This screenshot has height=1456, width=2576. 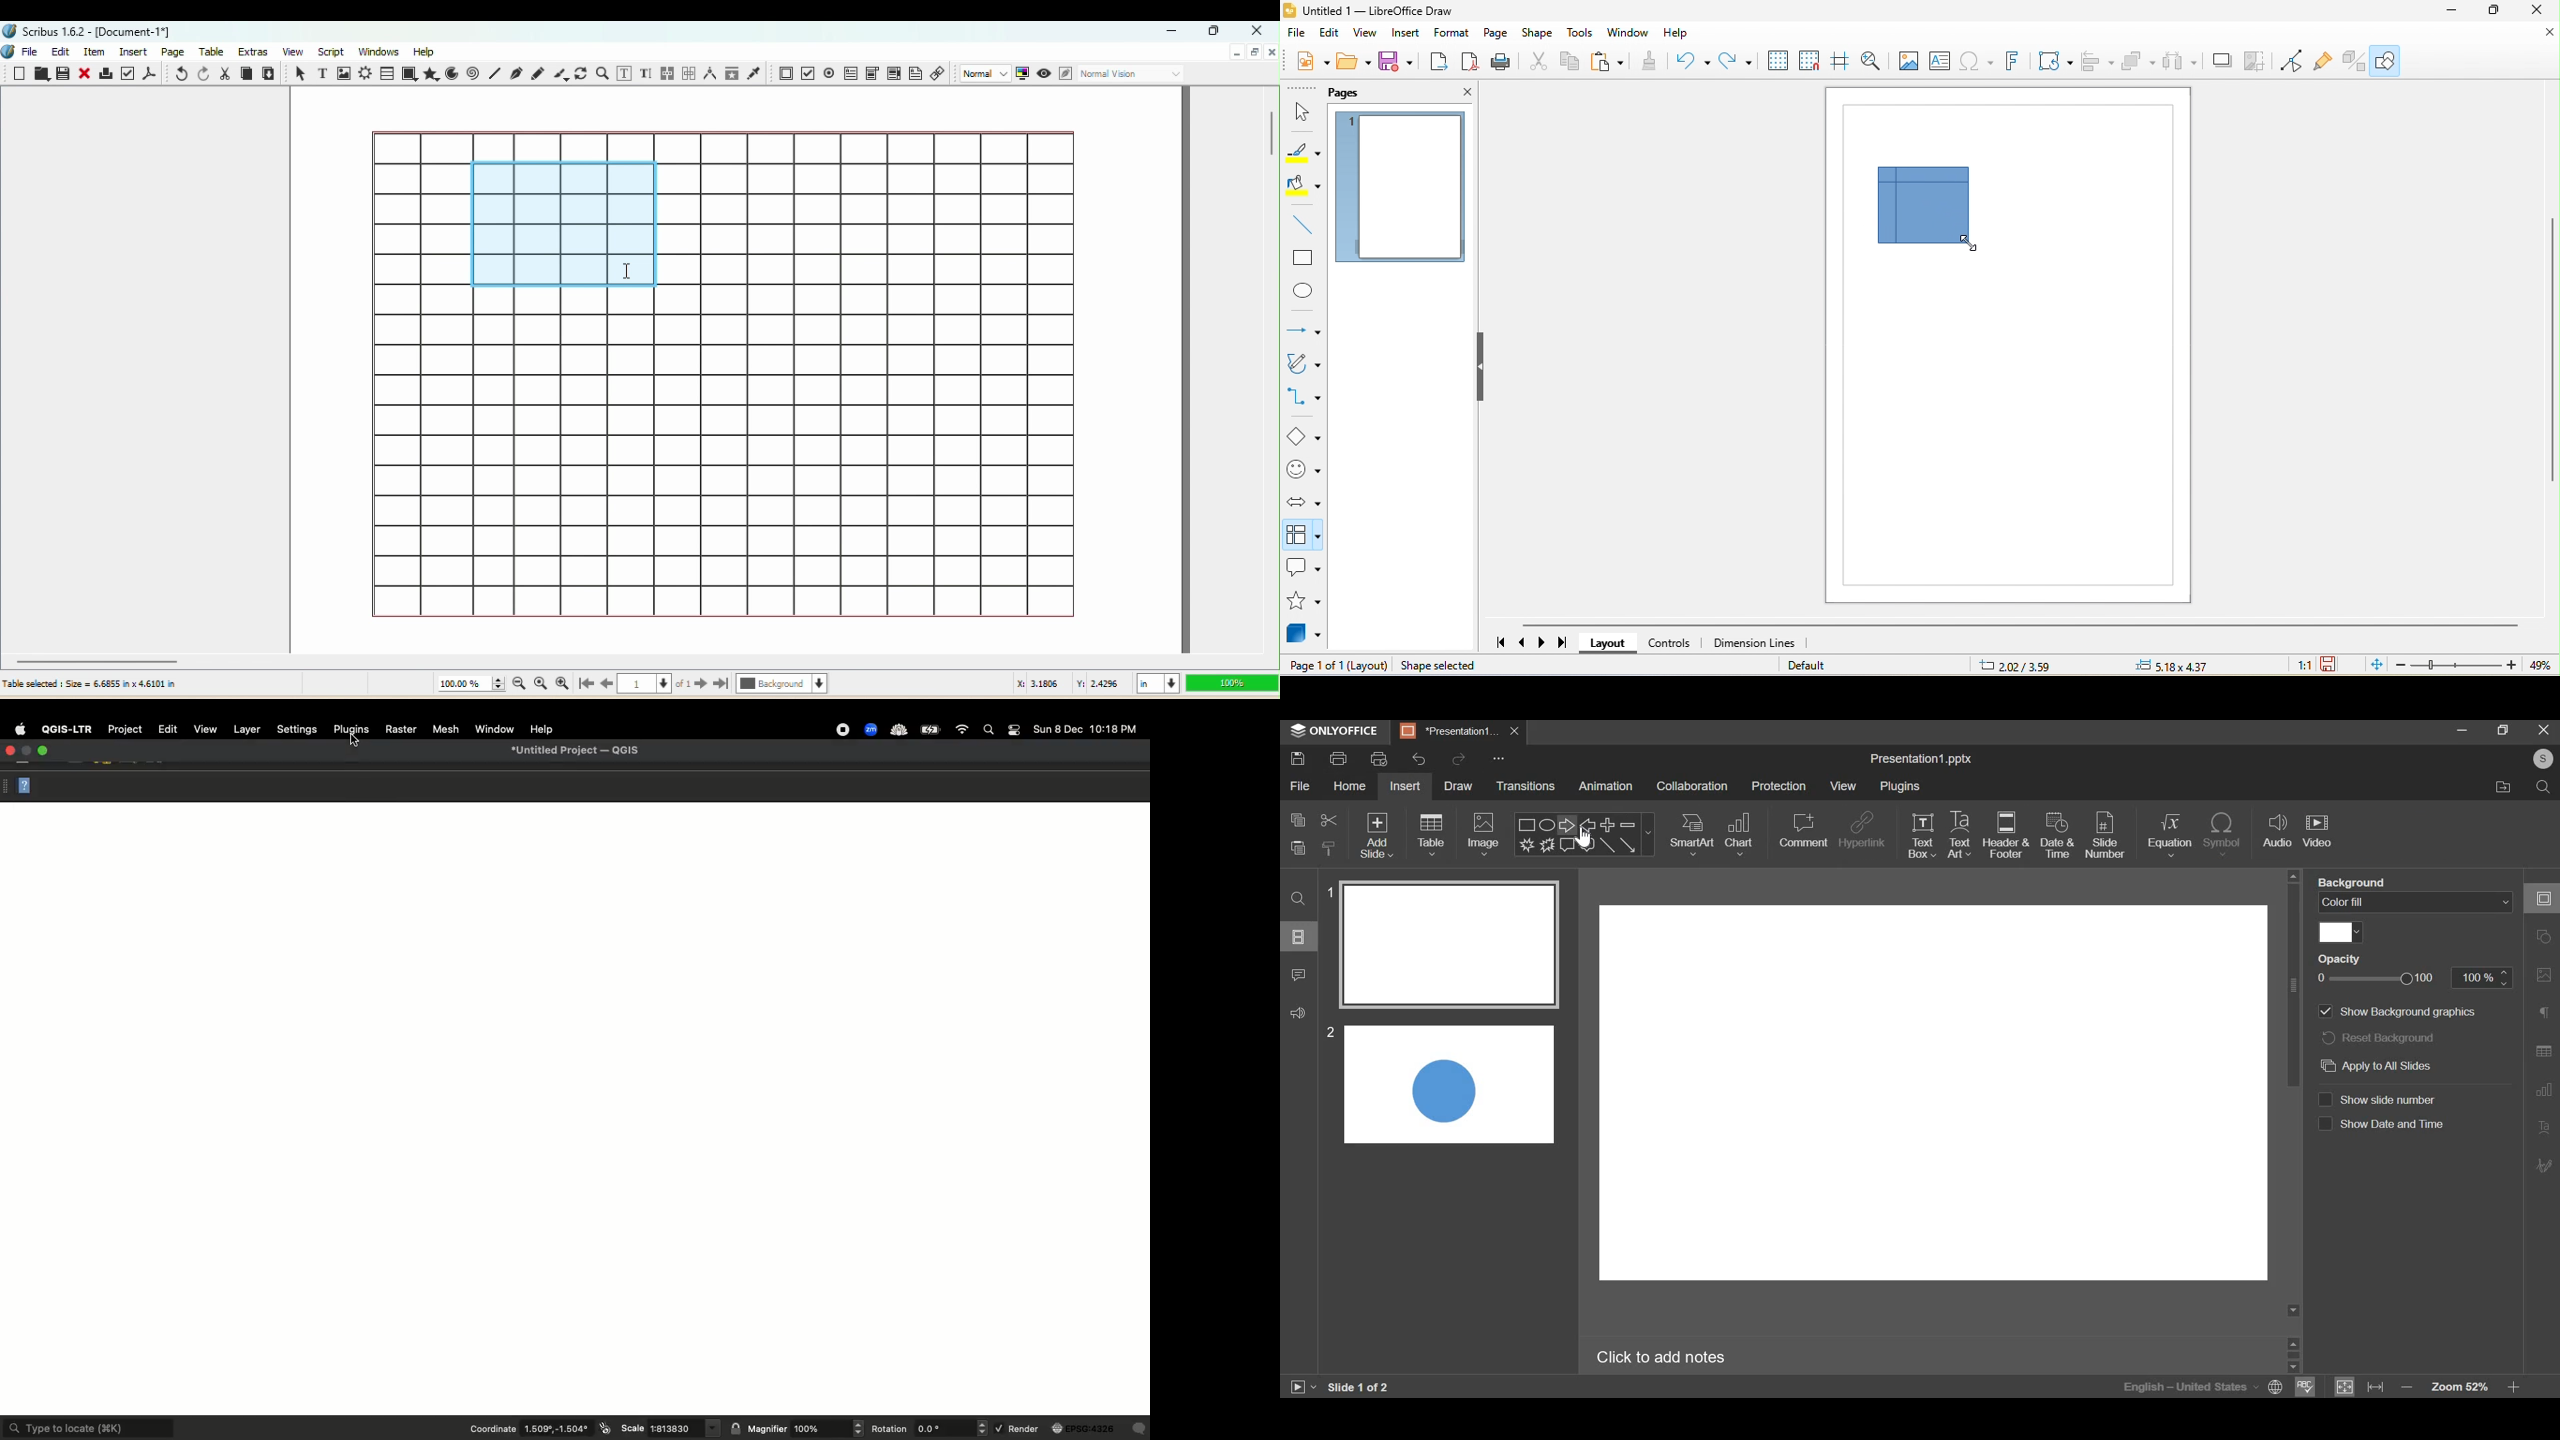 I want to click on increase zoom, so click(x=2512, y=1385).